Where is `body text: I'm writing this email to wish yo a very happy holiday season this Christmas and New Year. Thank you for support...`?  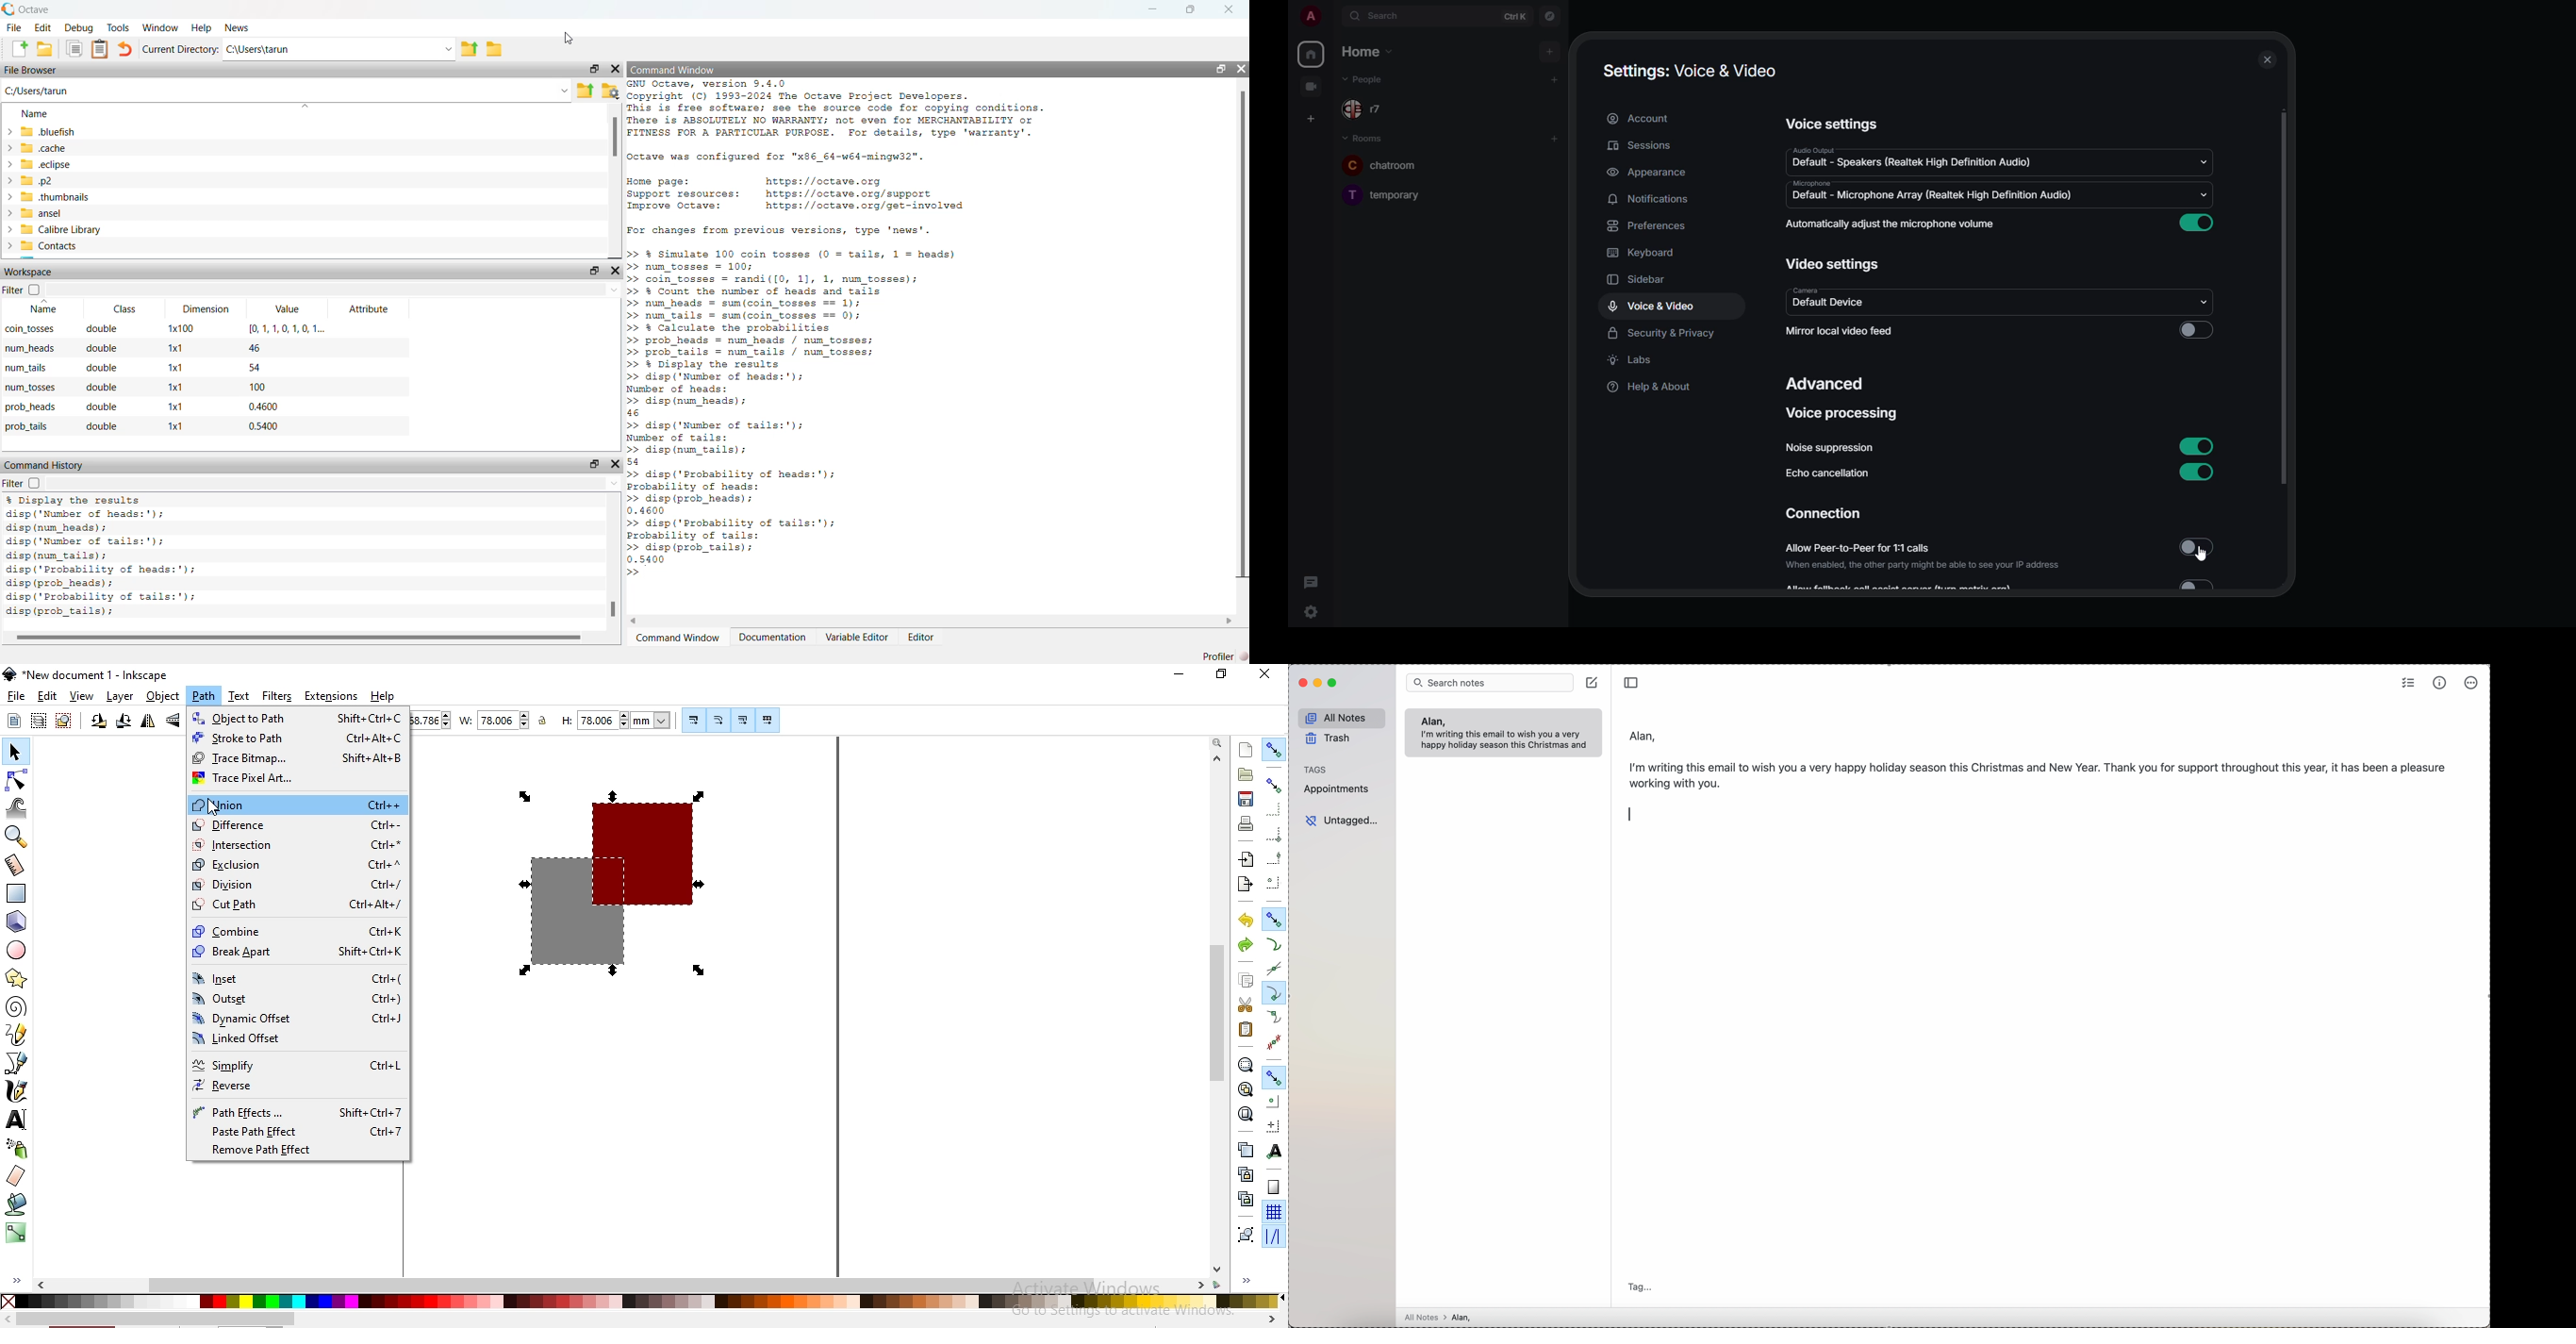
body text: I'm writing this email to wish yo a very happy holiday season this Christmas and New Year. Thank you for support... is located at coordinates (2040, 773).